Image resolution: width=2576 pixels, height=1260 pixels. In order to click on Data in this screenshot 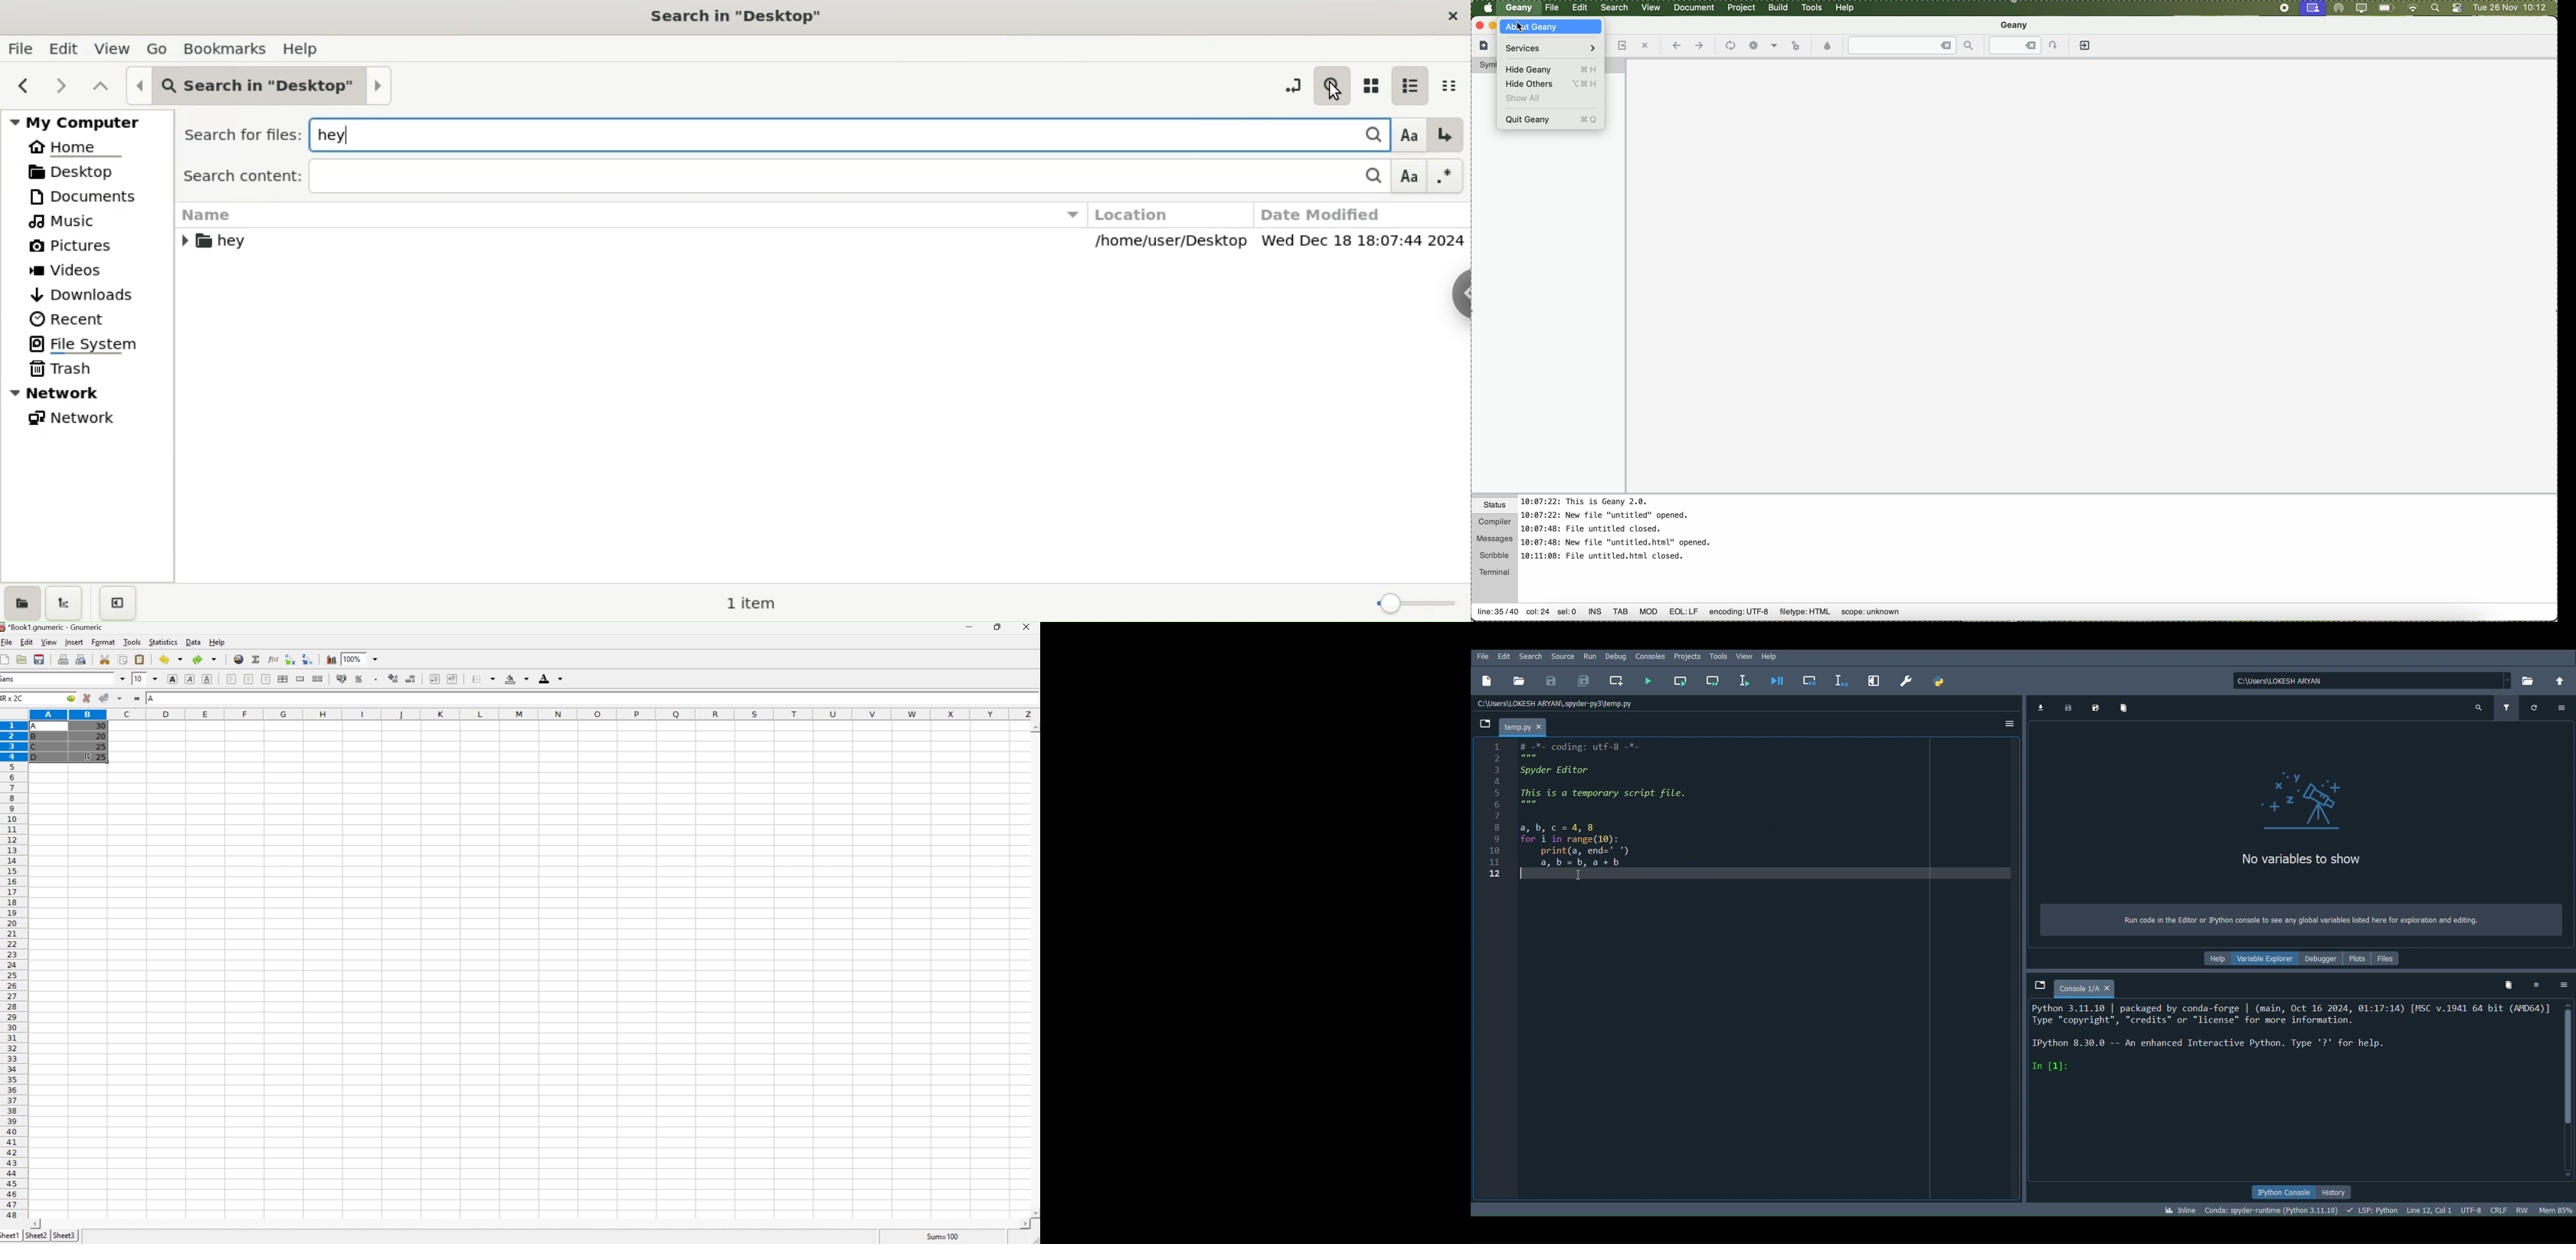, I will do `click(192, 642)`.